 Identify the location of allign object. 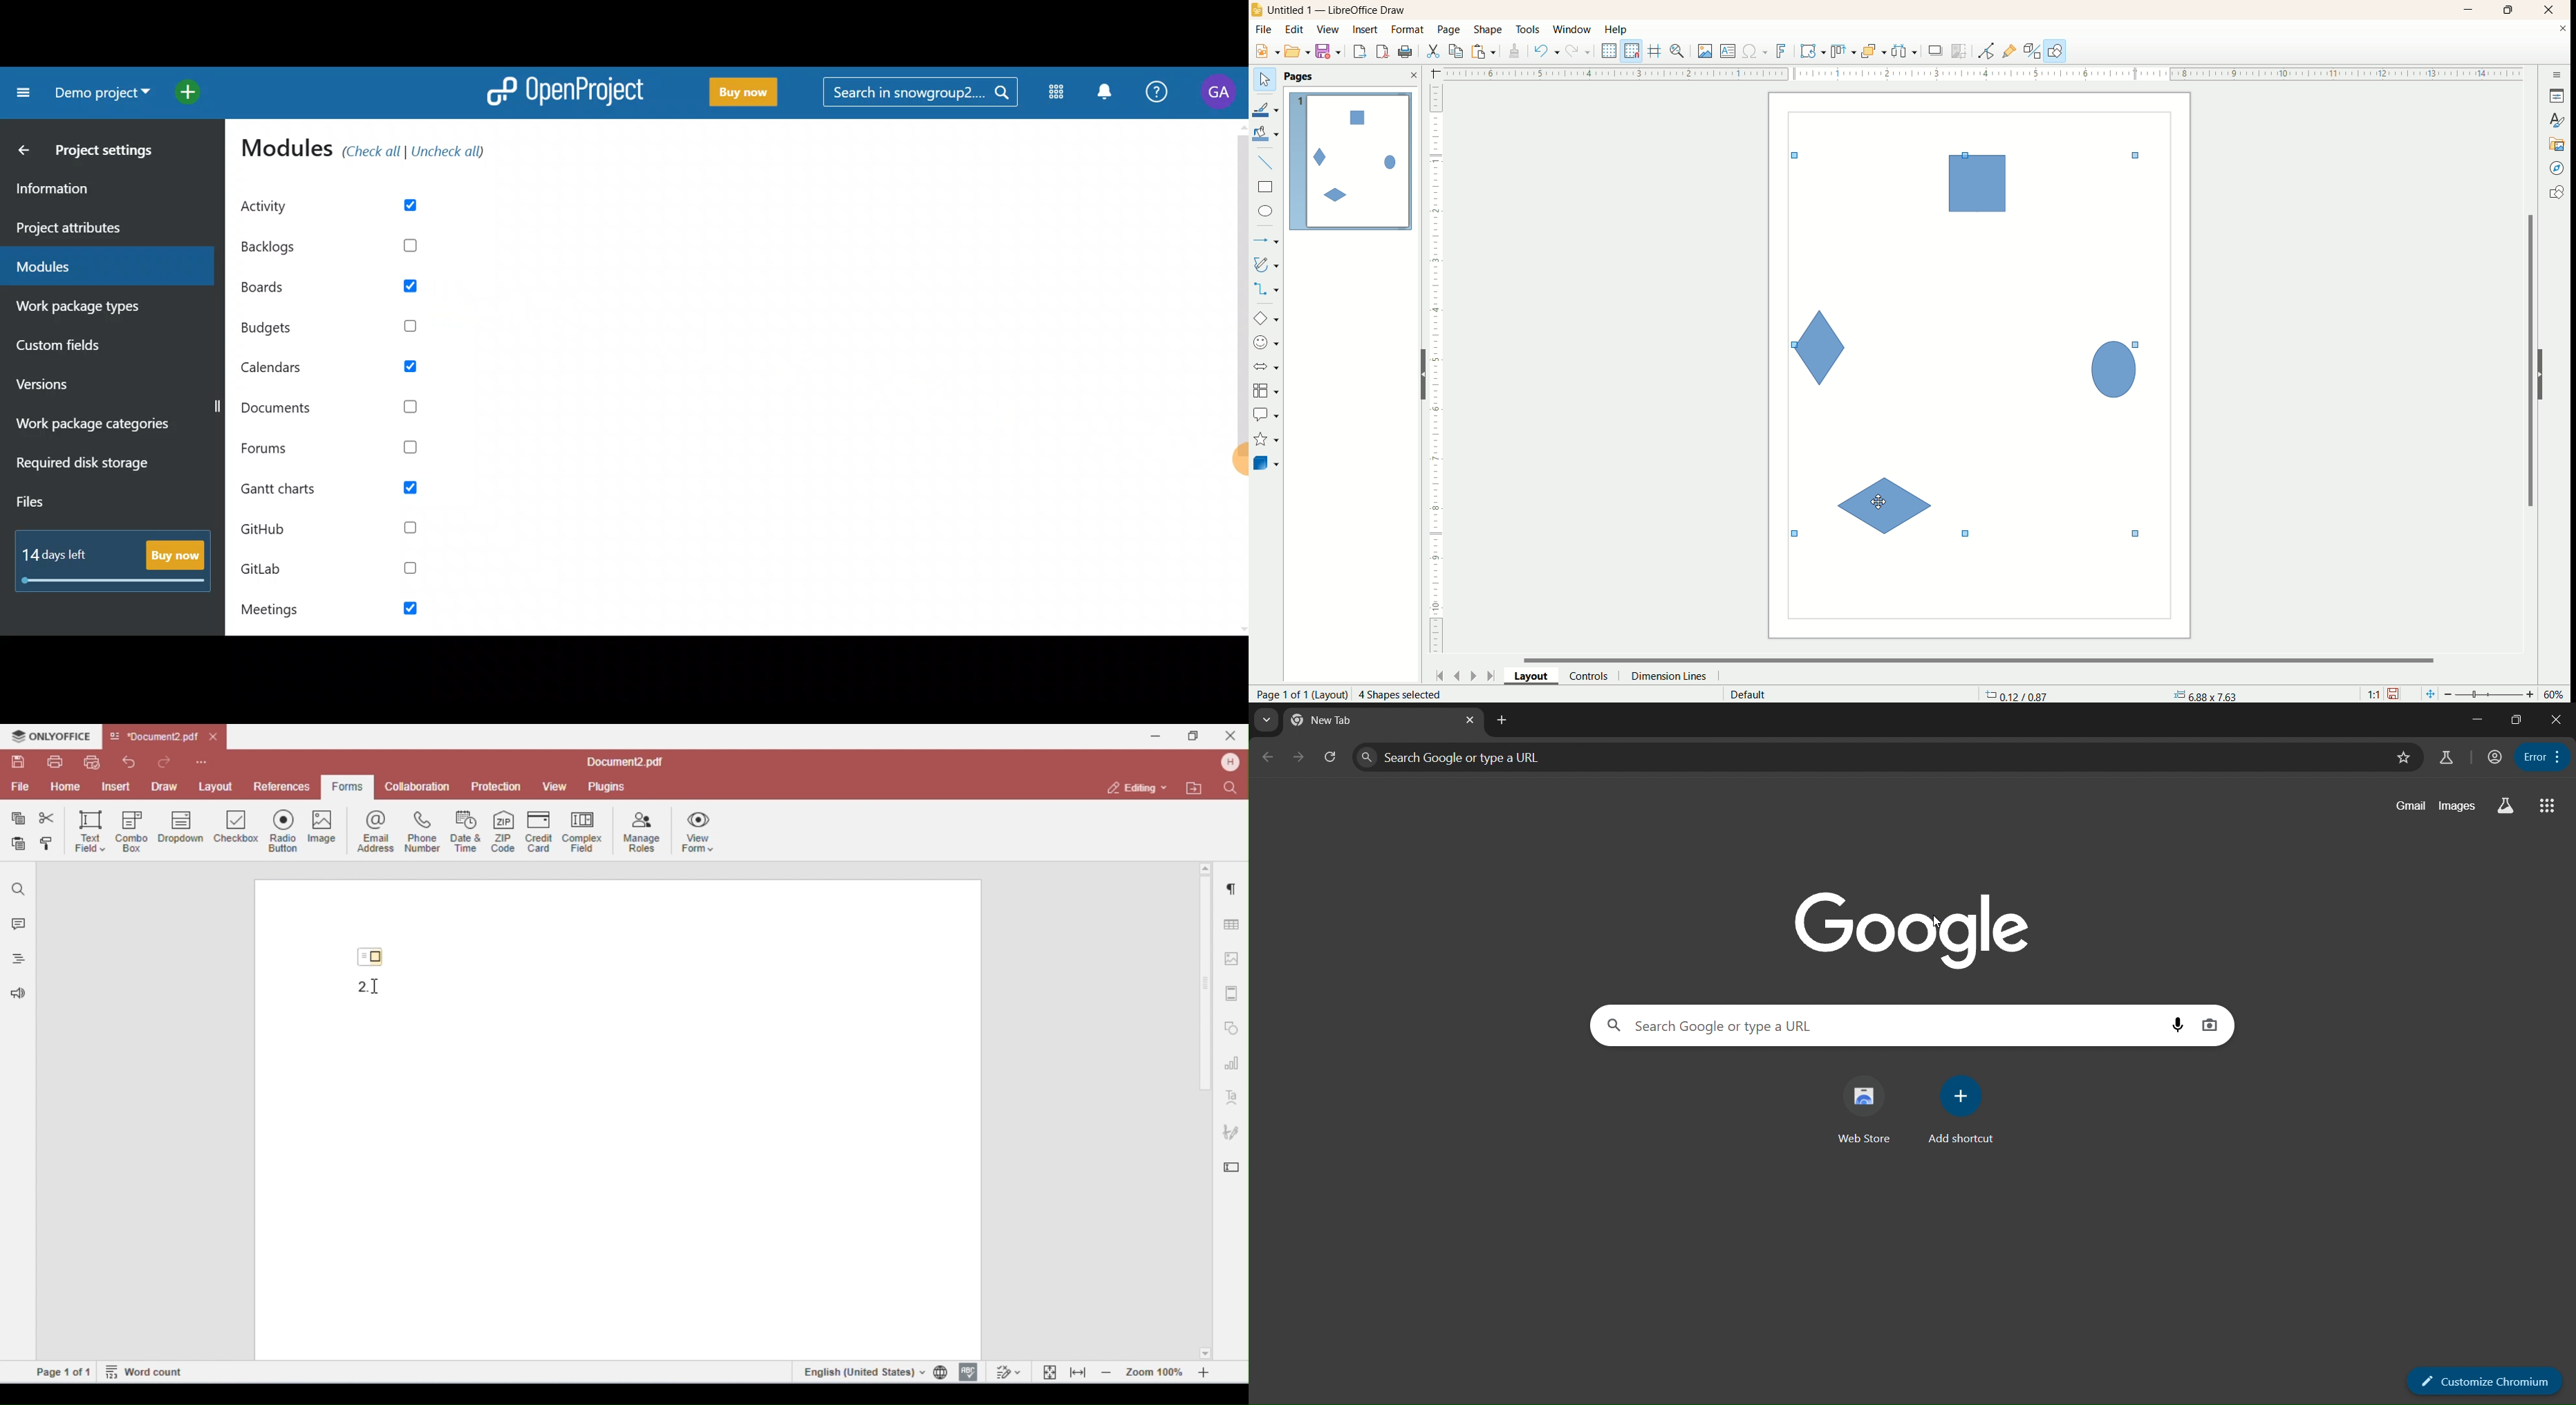
(1844, 52).